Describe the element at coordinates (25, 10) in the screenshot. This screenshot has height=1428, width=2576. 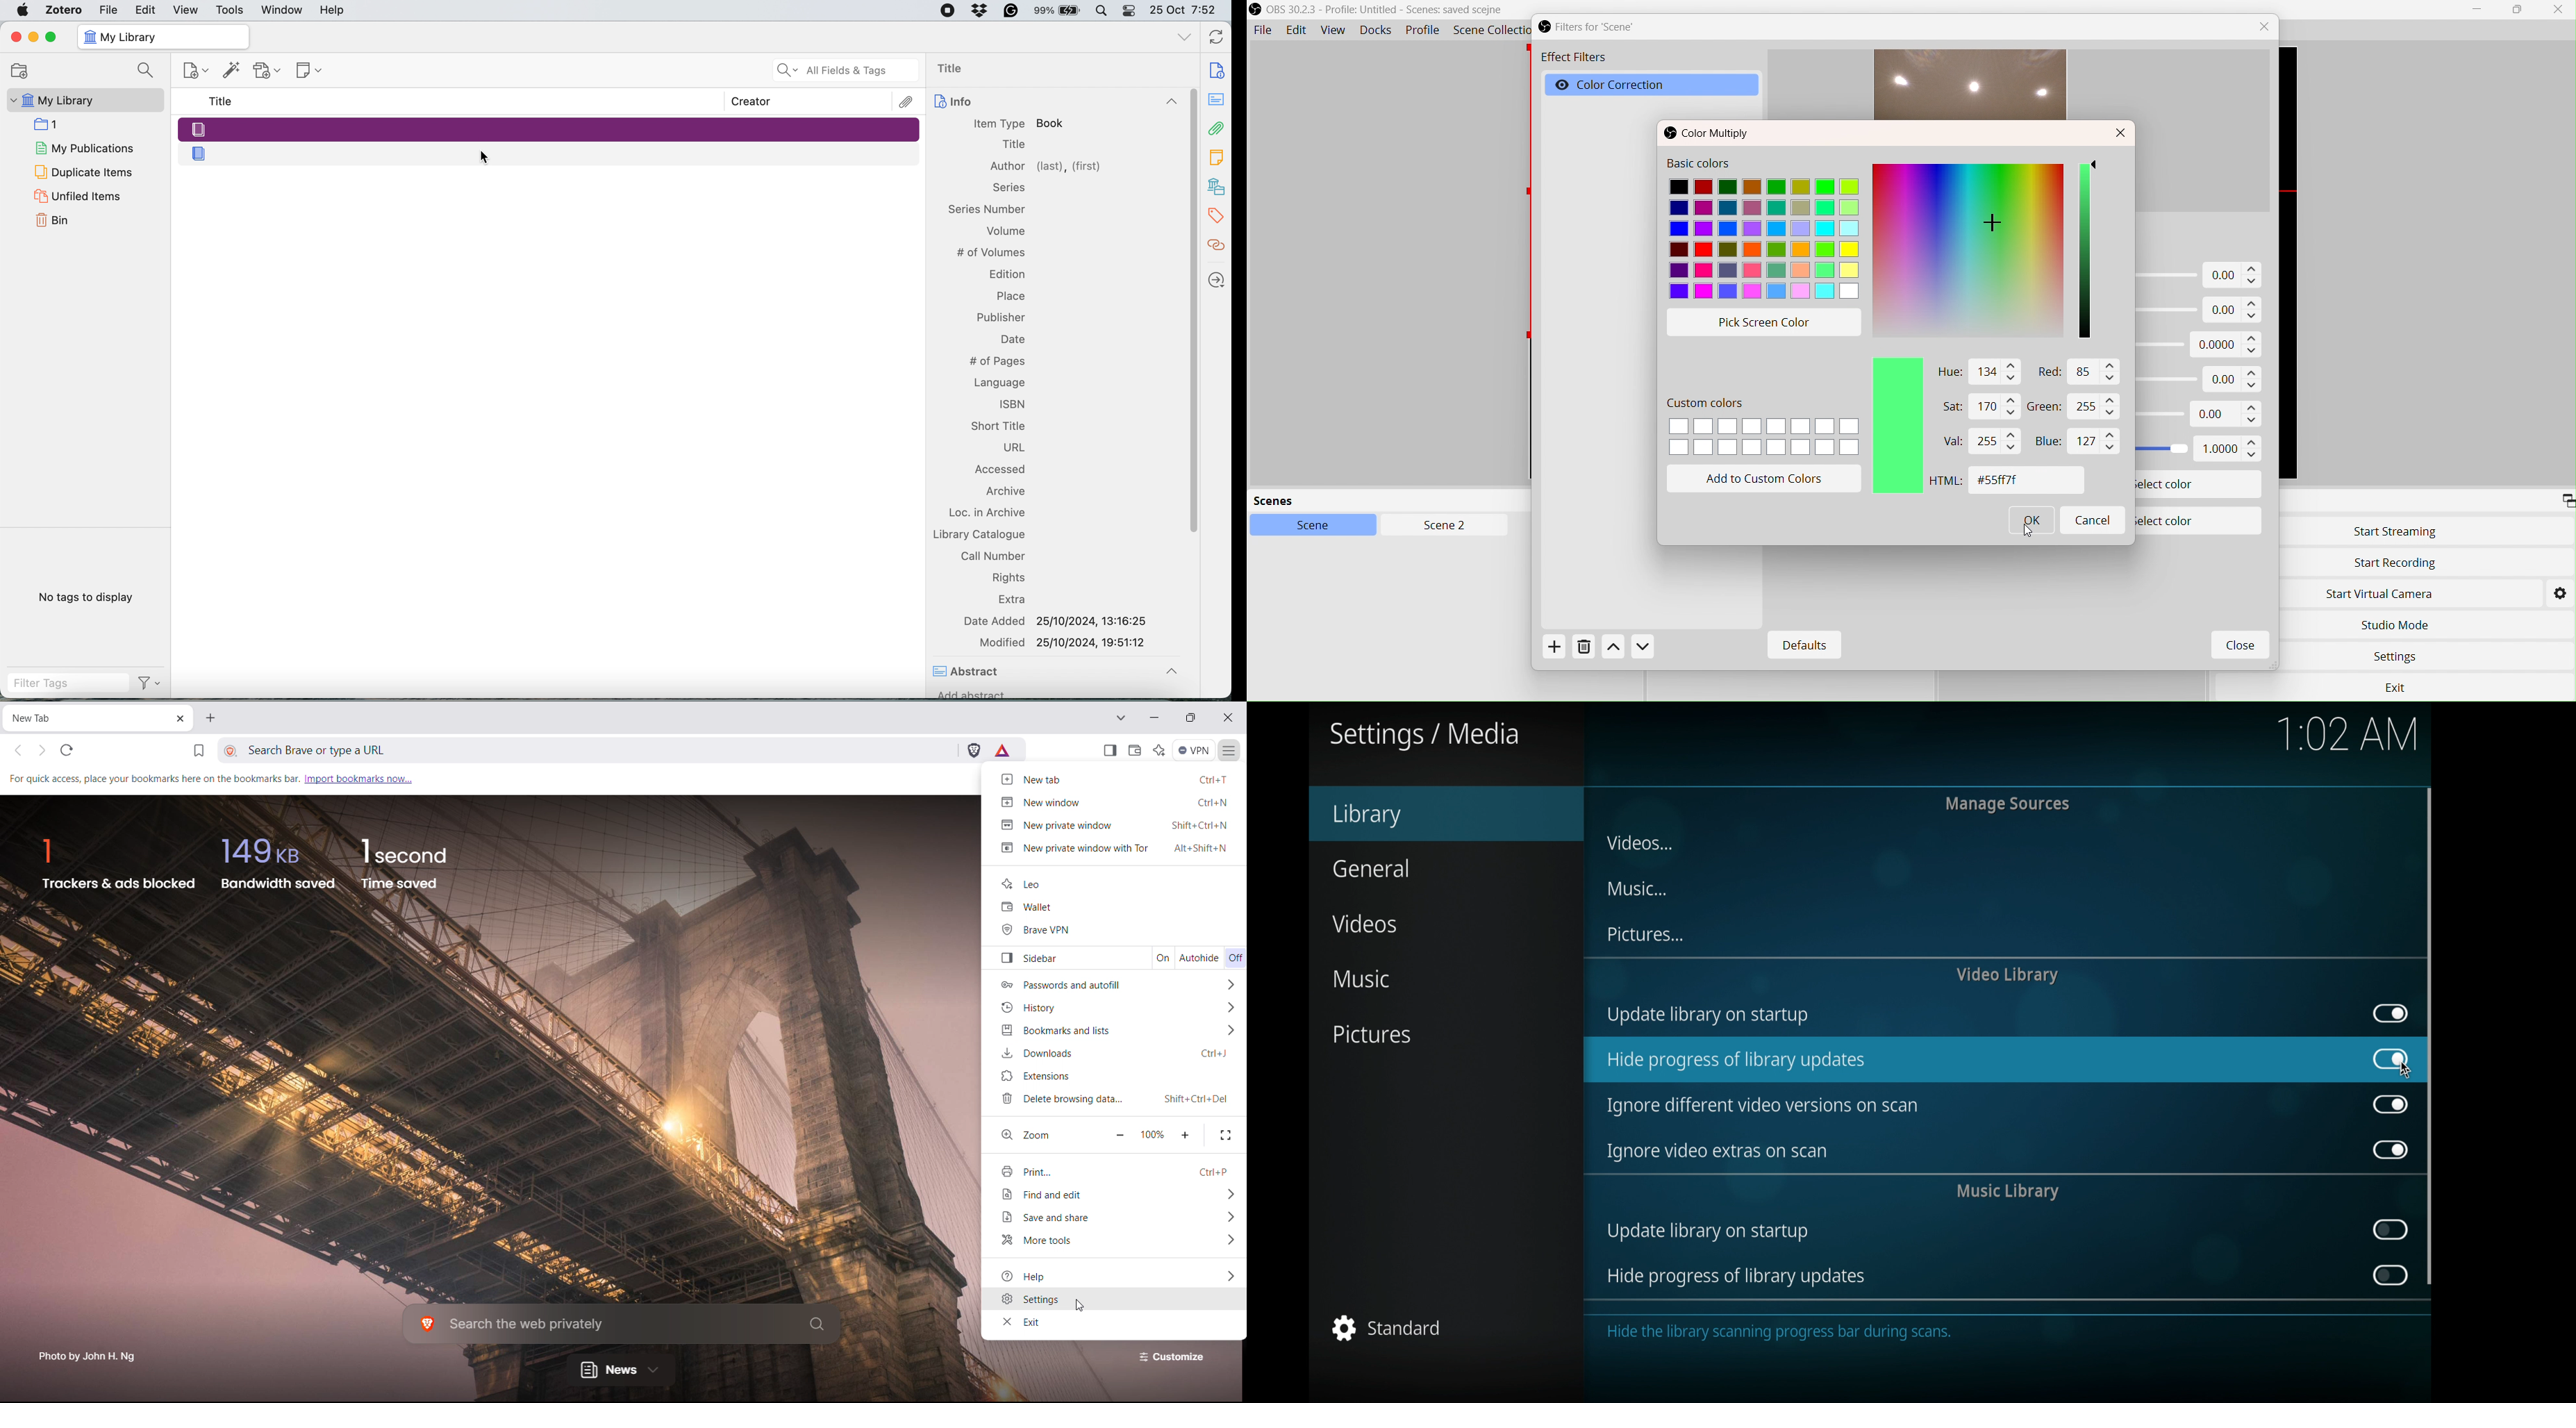
I see `Apple Menu` at that location.